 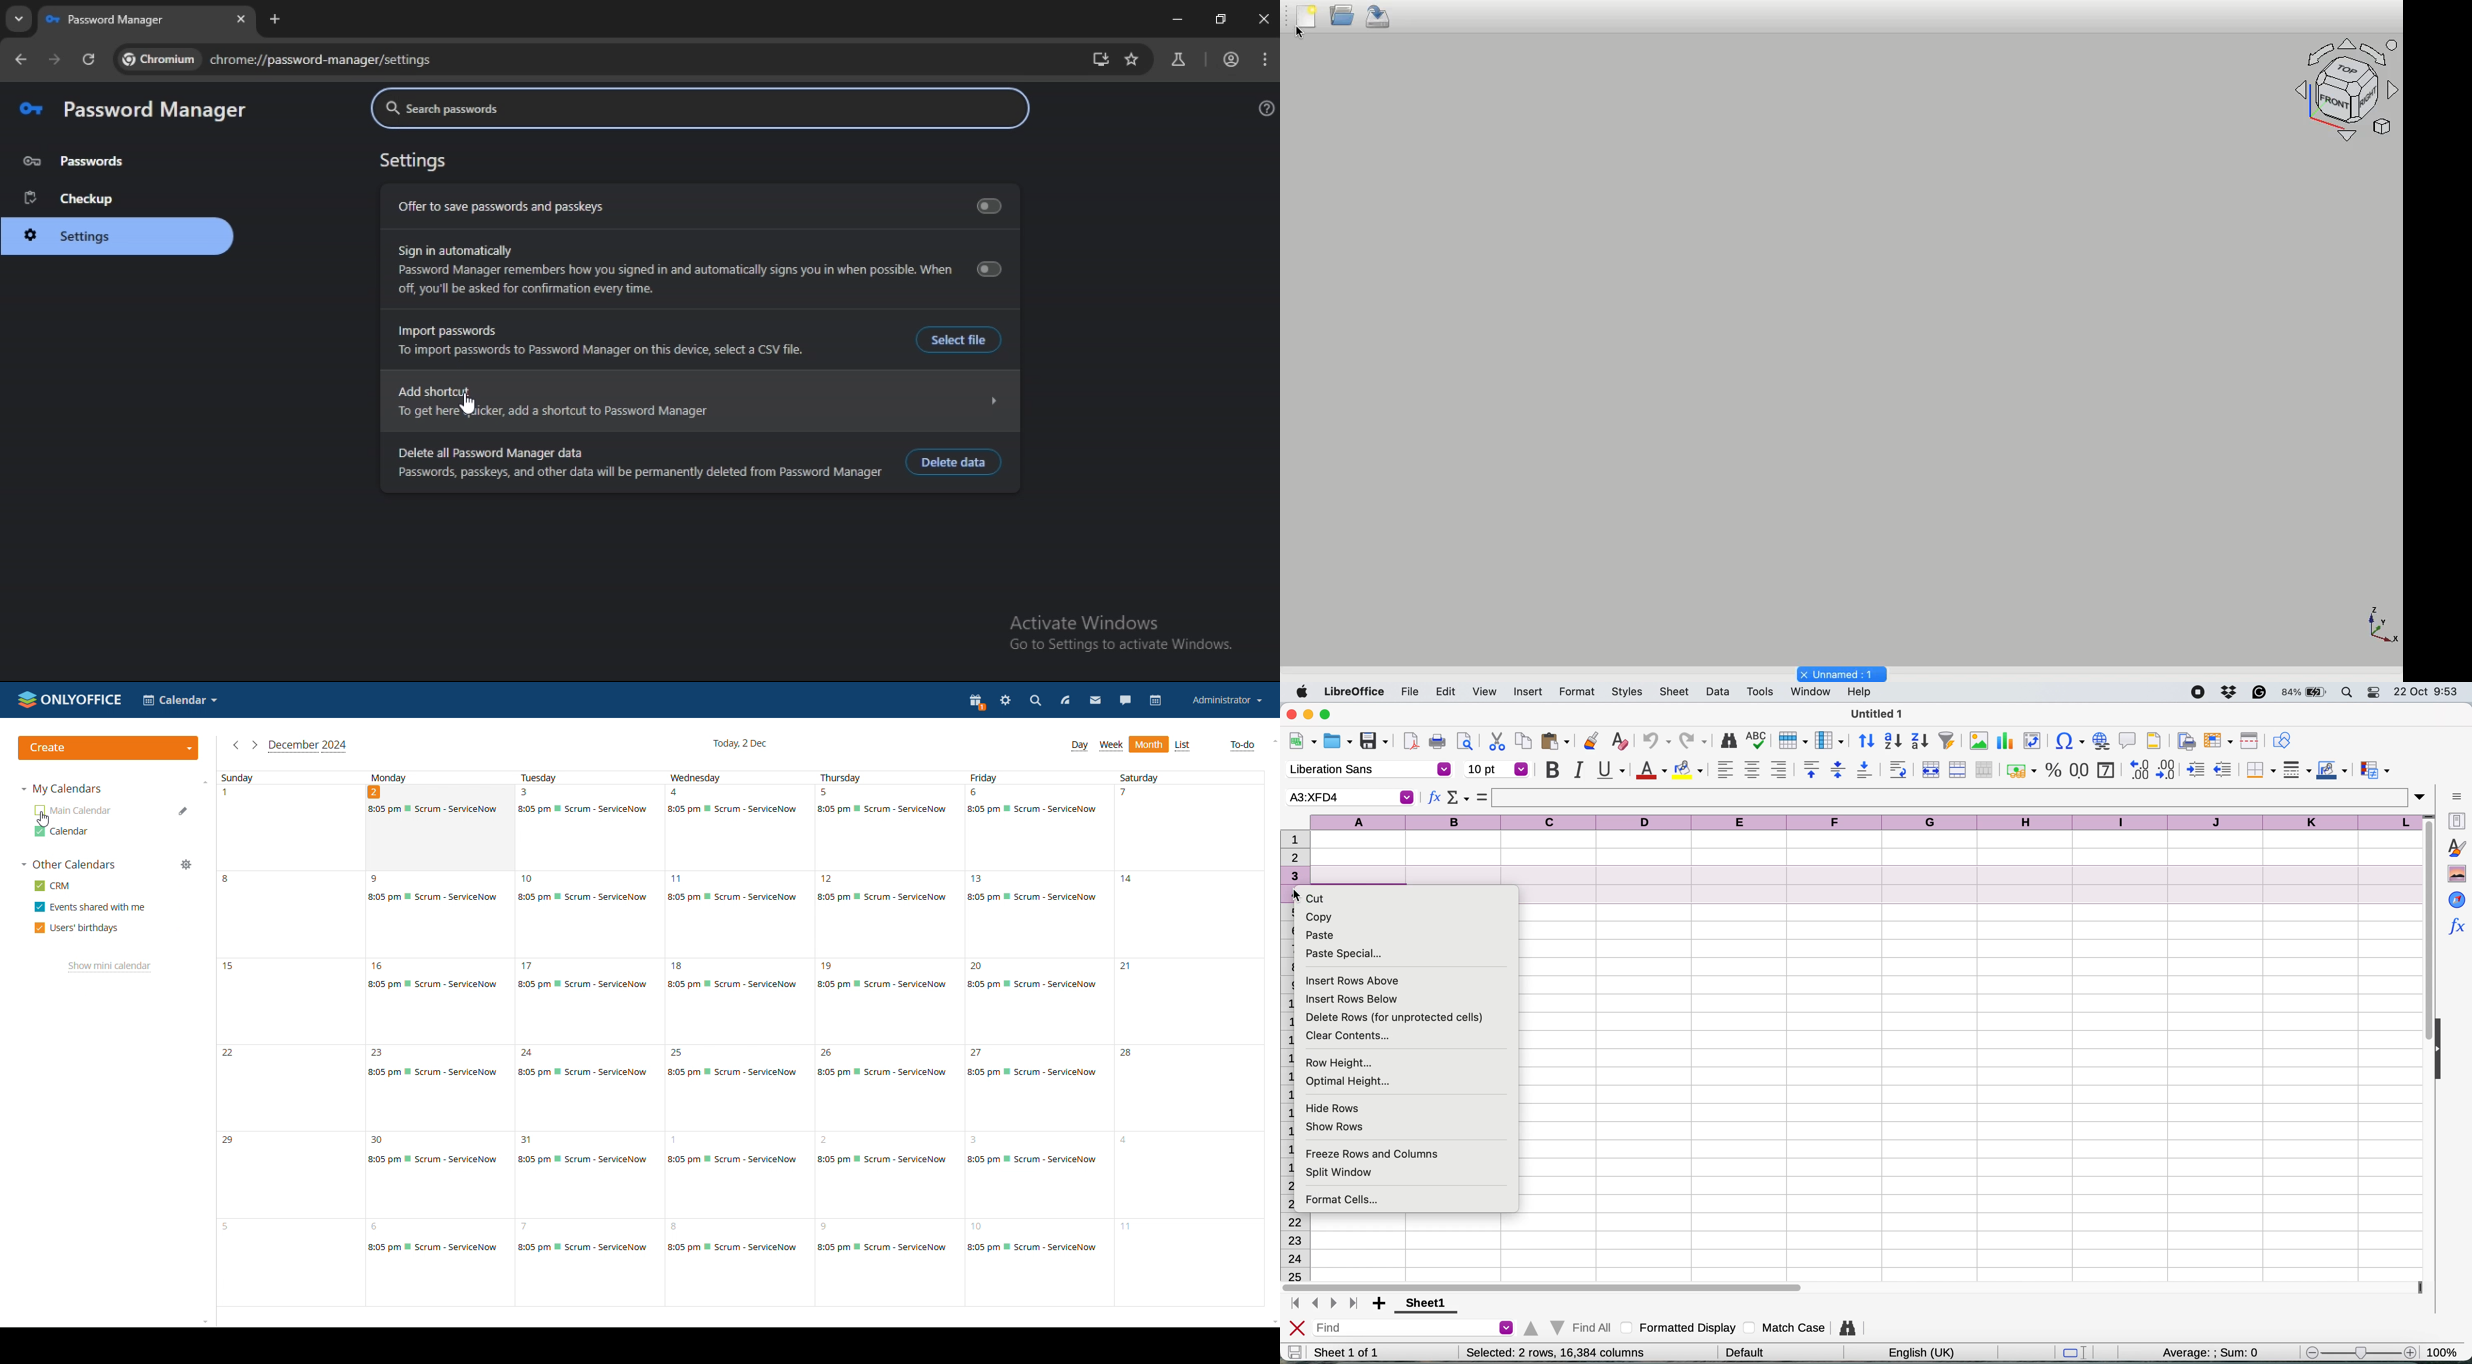 What do you see at coordinates (1297, 892) in the screenshot?
I see `cursor` at bounding box center [1297, 892].